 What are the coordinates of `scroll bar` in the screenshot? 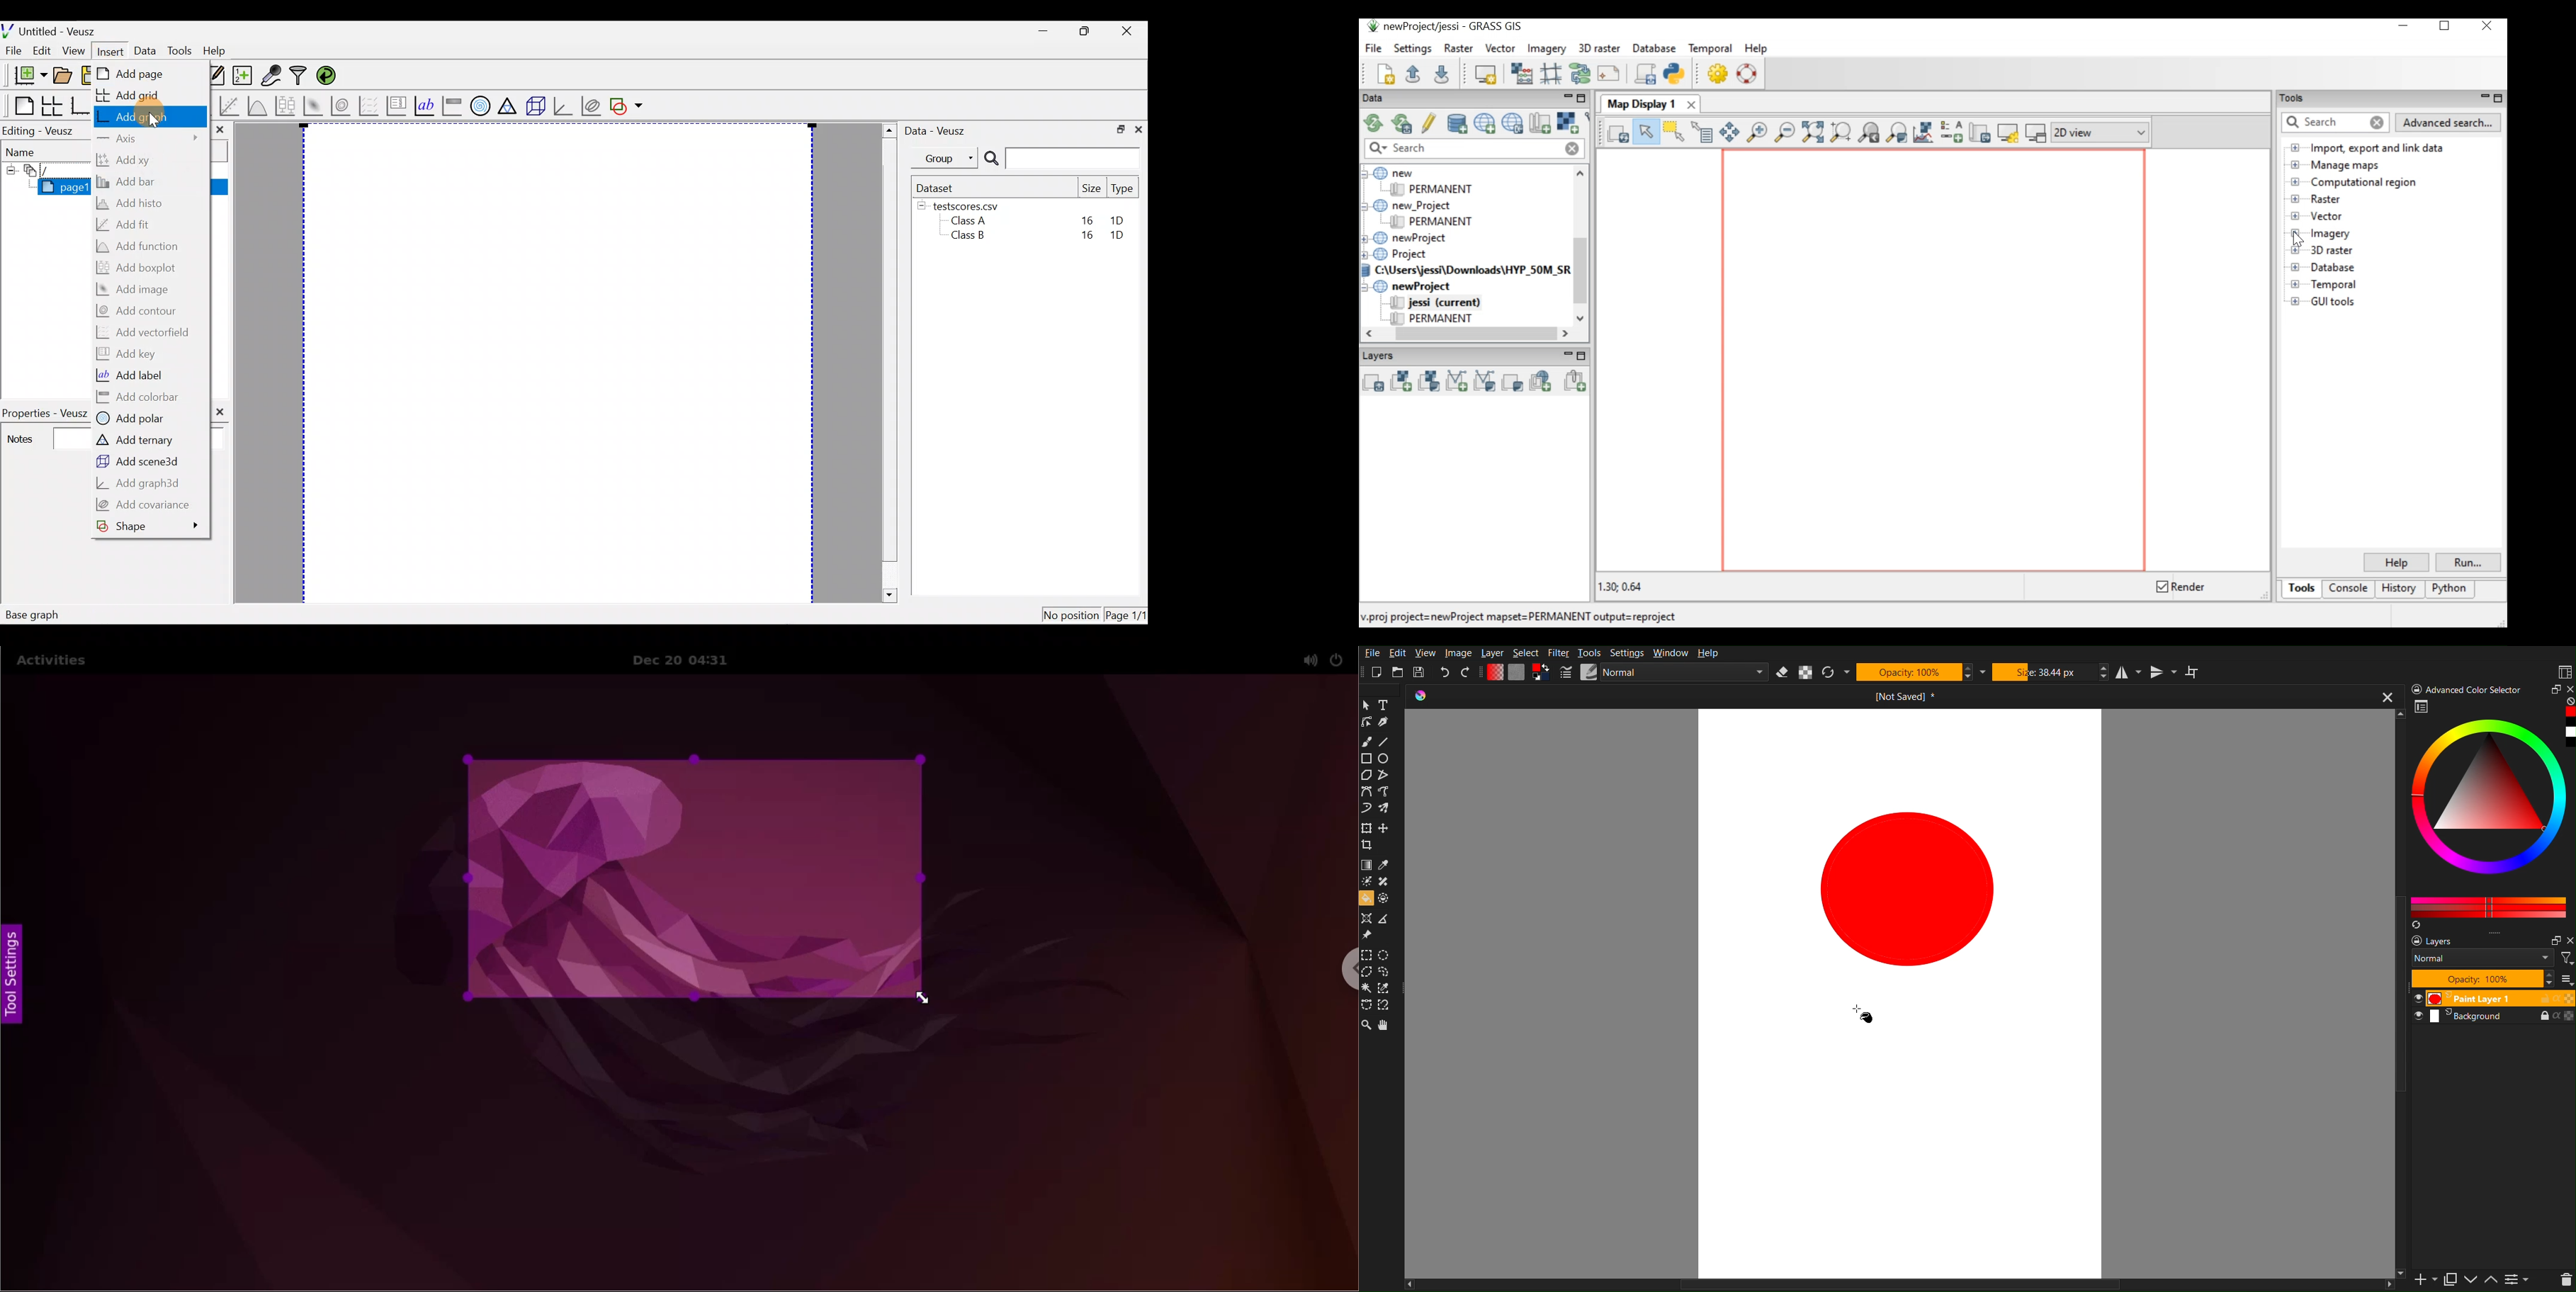 It's located at (887, 363).